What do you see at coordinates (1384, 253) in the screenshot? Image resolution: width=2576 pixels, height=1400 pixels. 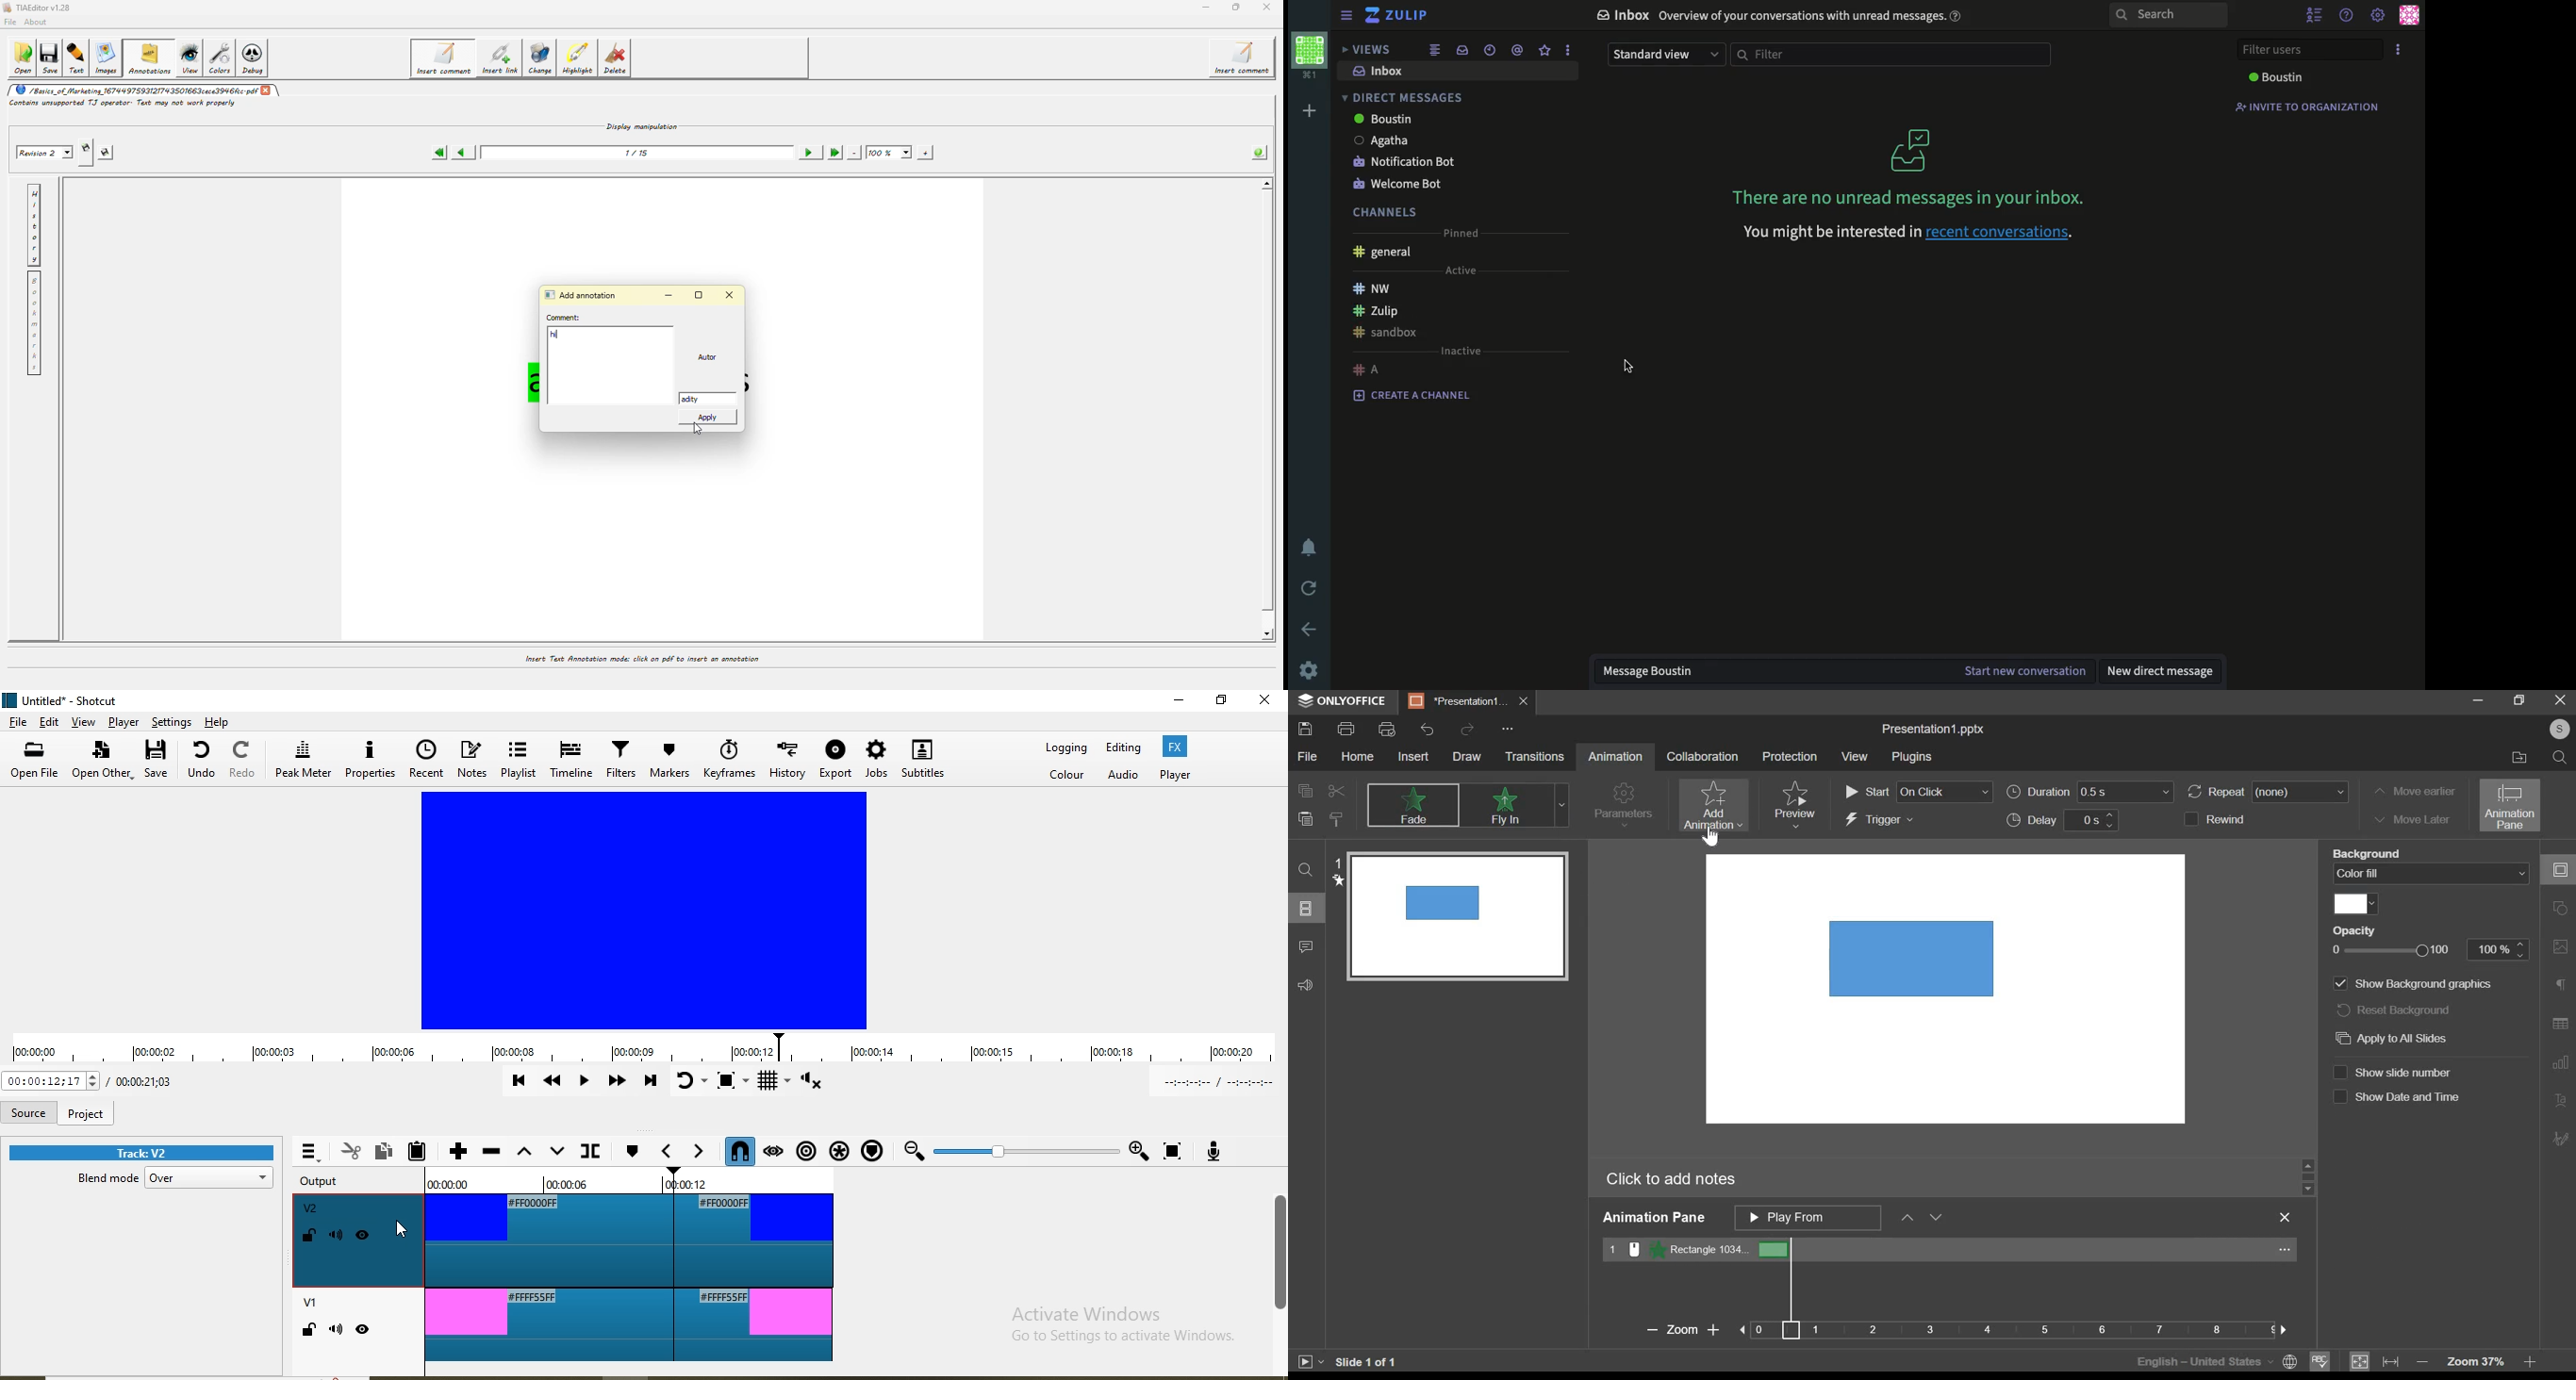 I see `general` at bounding box center [1384, 253].